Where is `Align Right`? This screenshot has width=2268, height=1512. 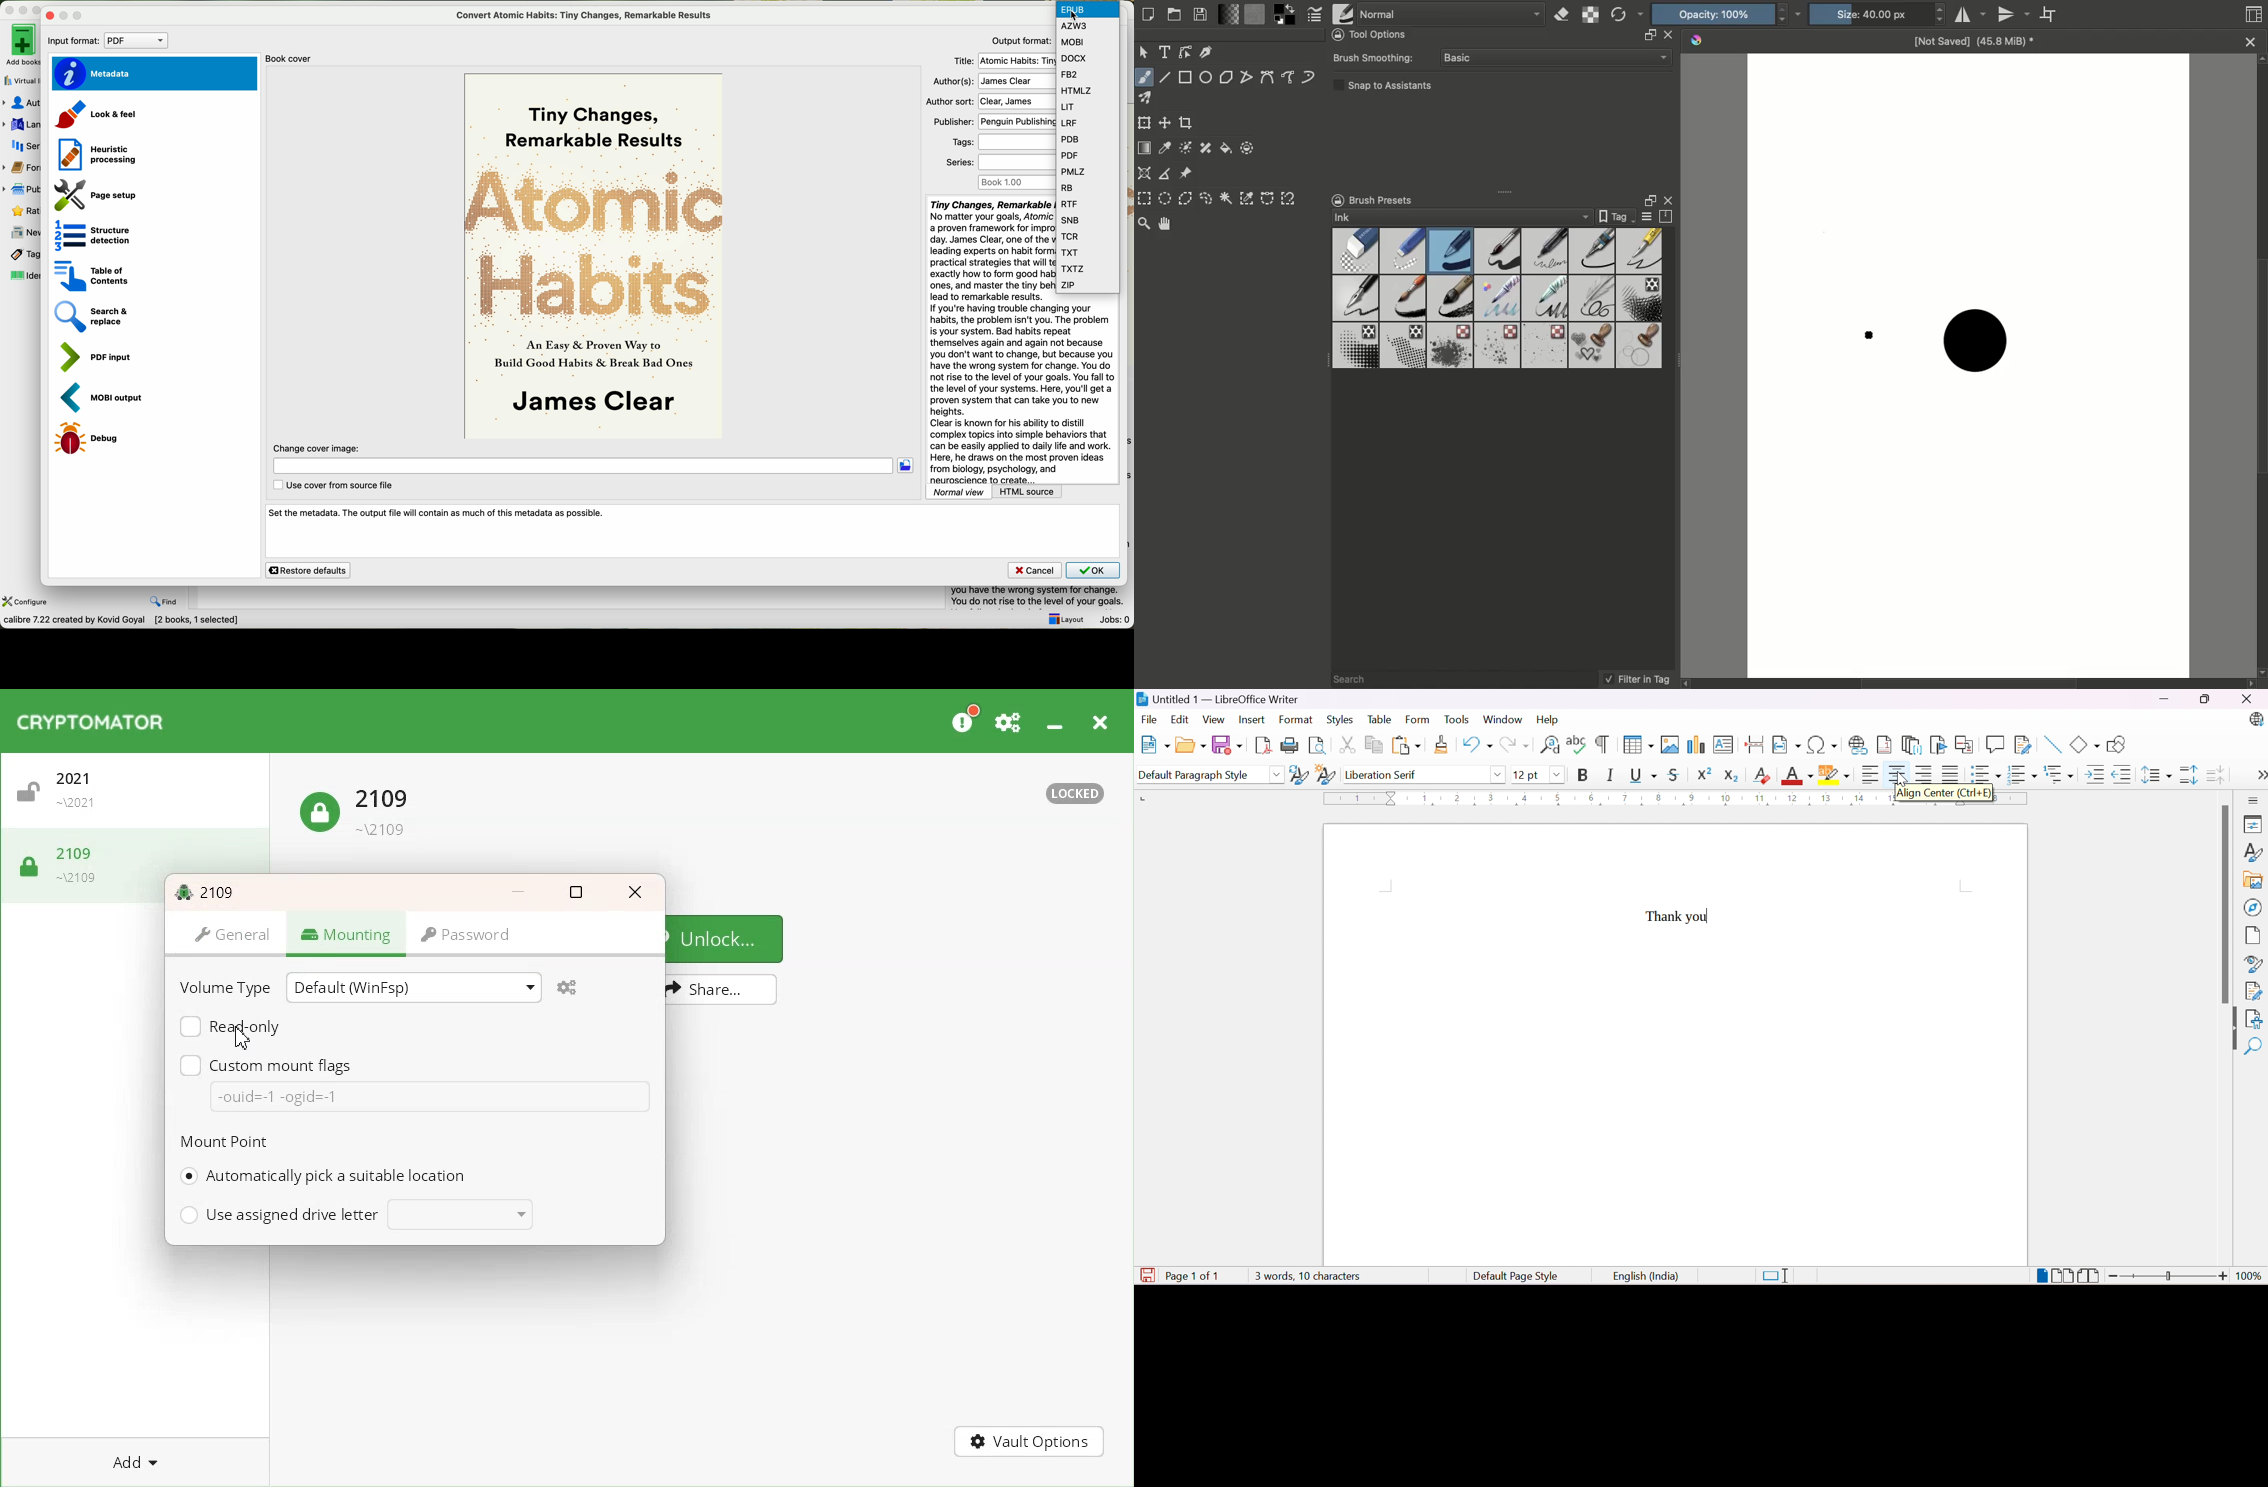 Align Right is located at coordinates (1923, 775).